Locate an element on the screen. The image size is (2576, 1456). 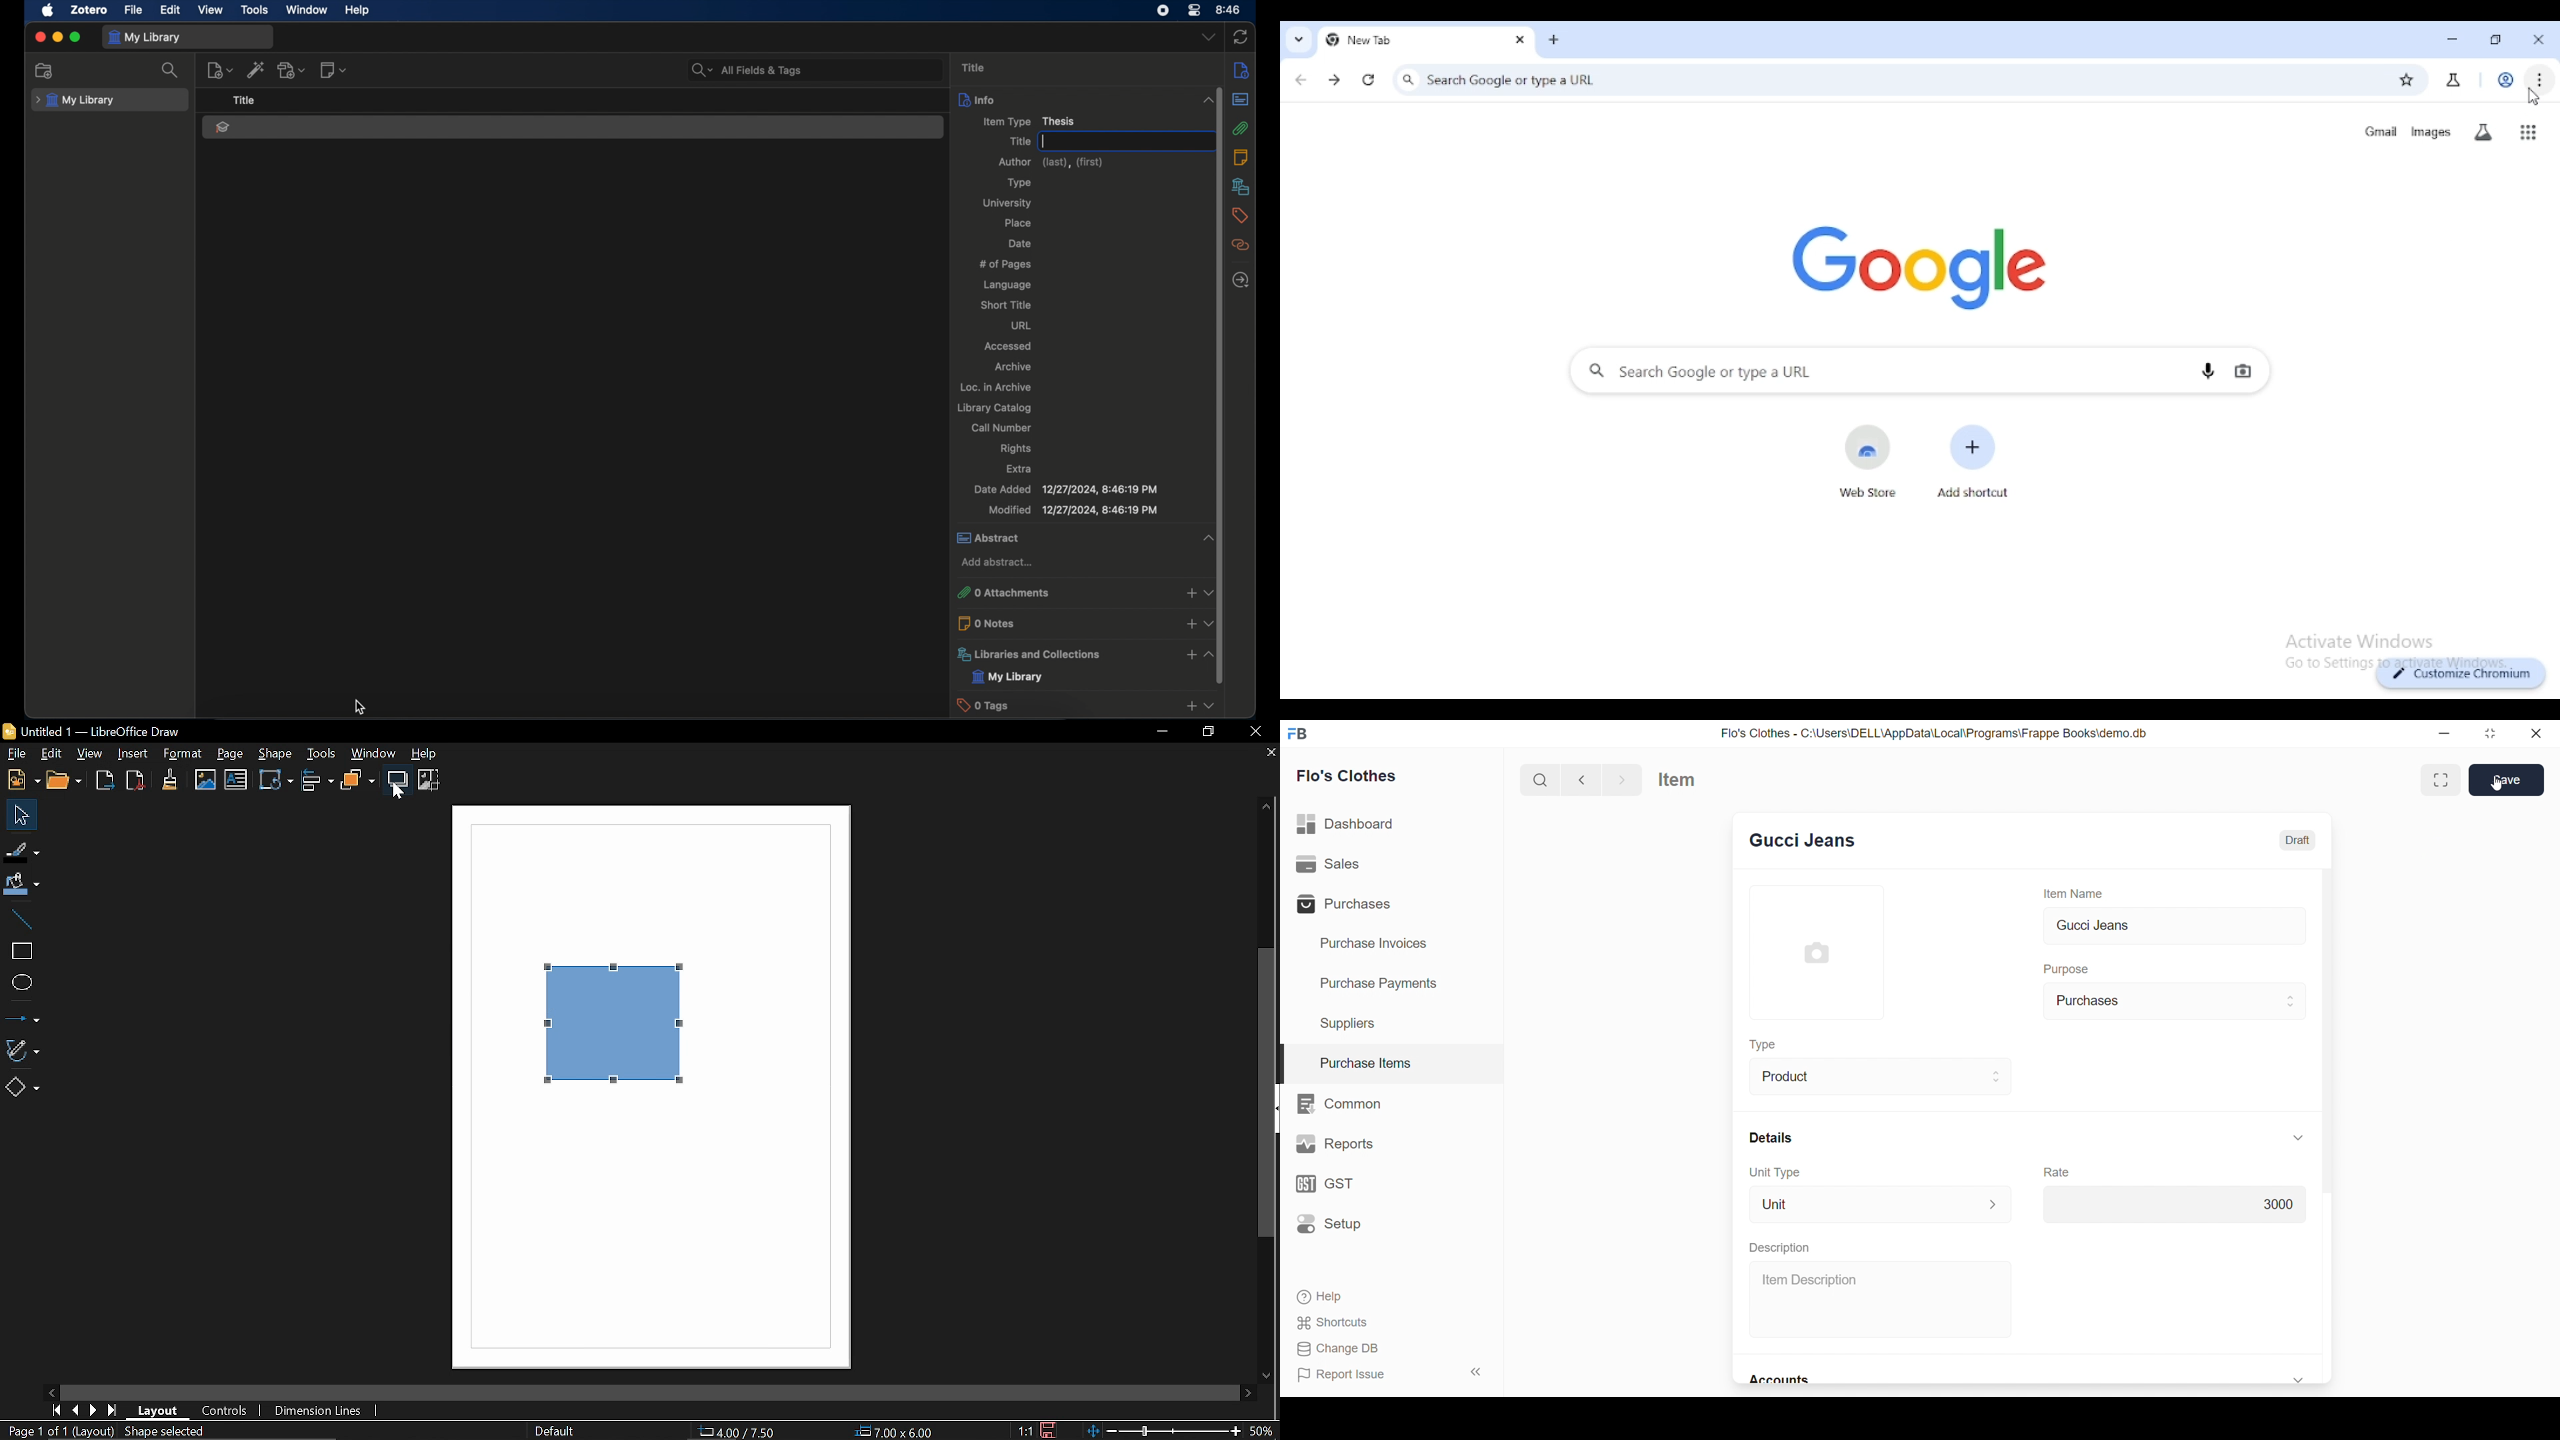
screen recorder is located at coordinates (1163, 10).